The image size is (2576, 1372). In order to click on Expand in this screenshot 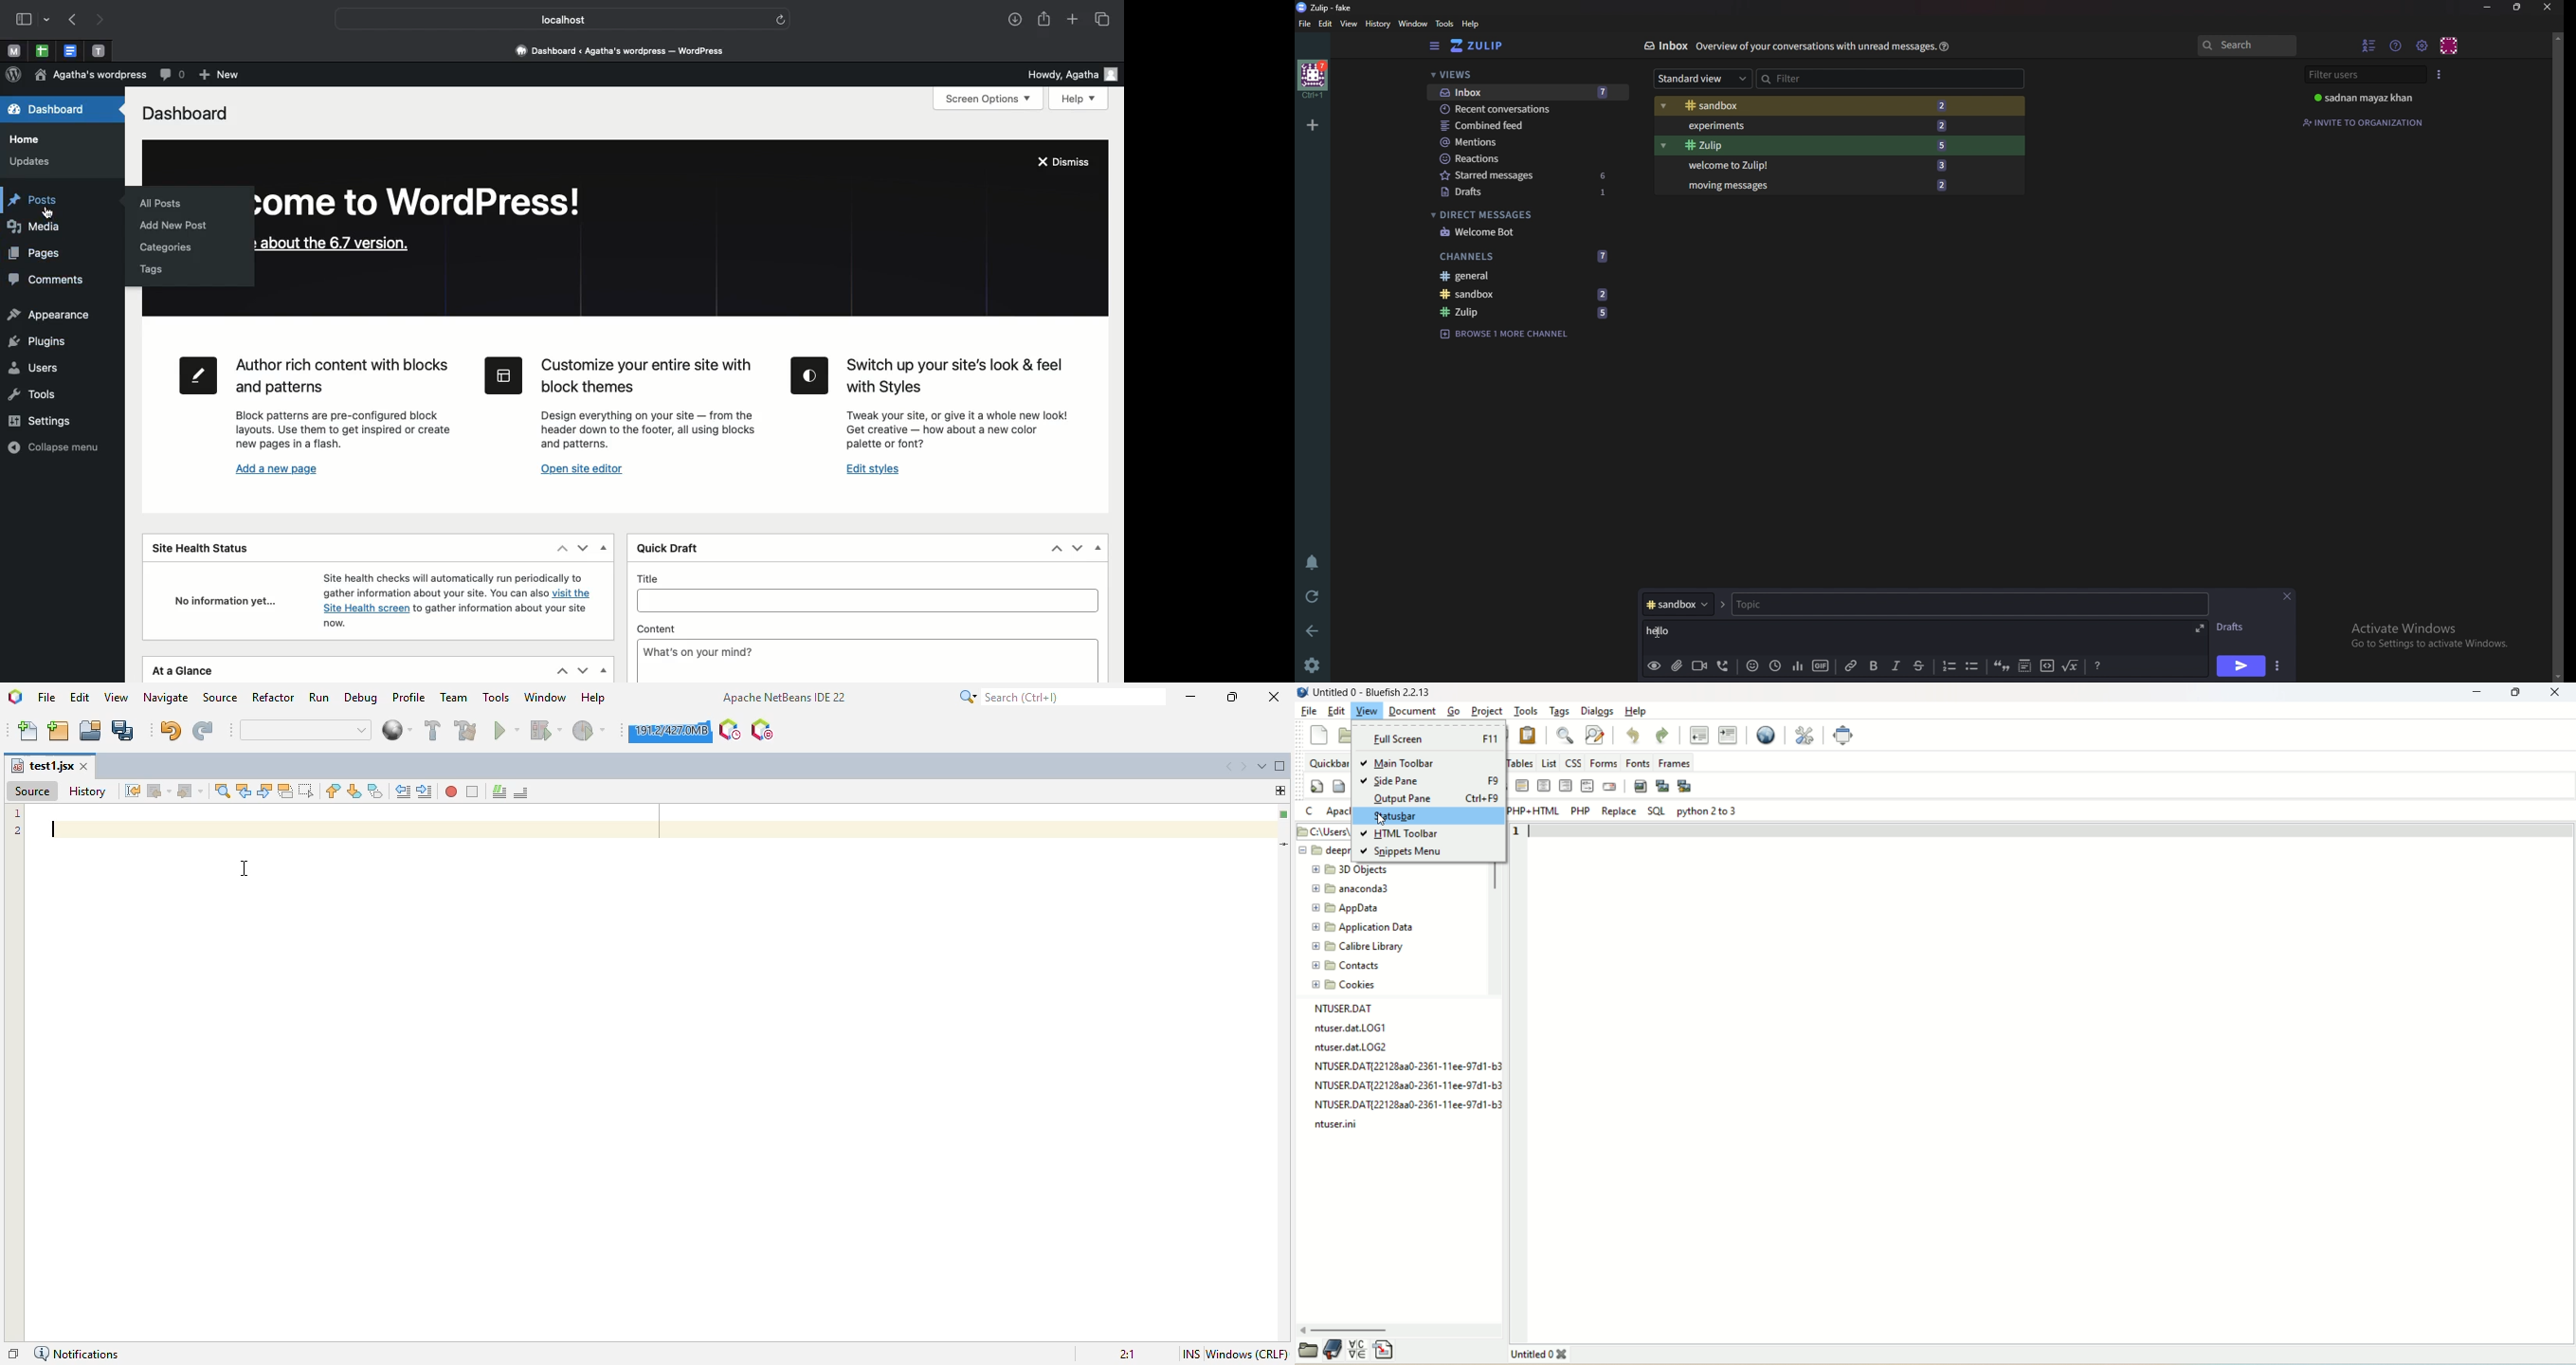, I will do `click(2202, 627)`.